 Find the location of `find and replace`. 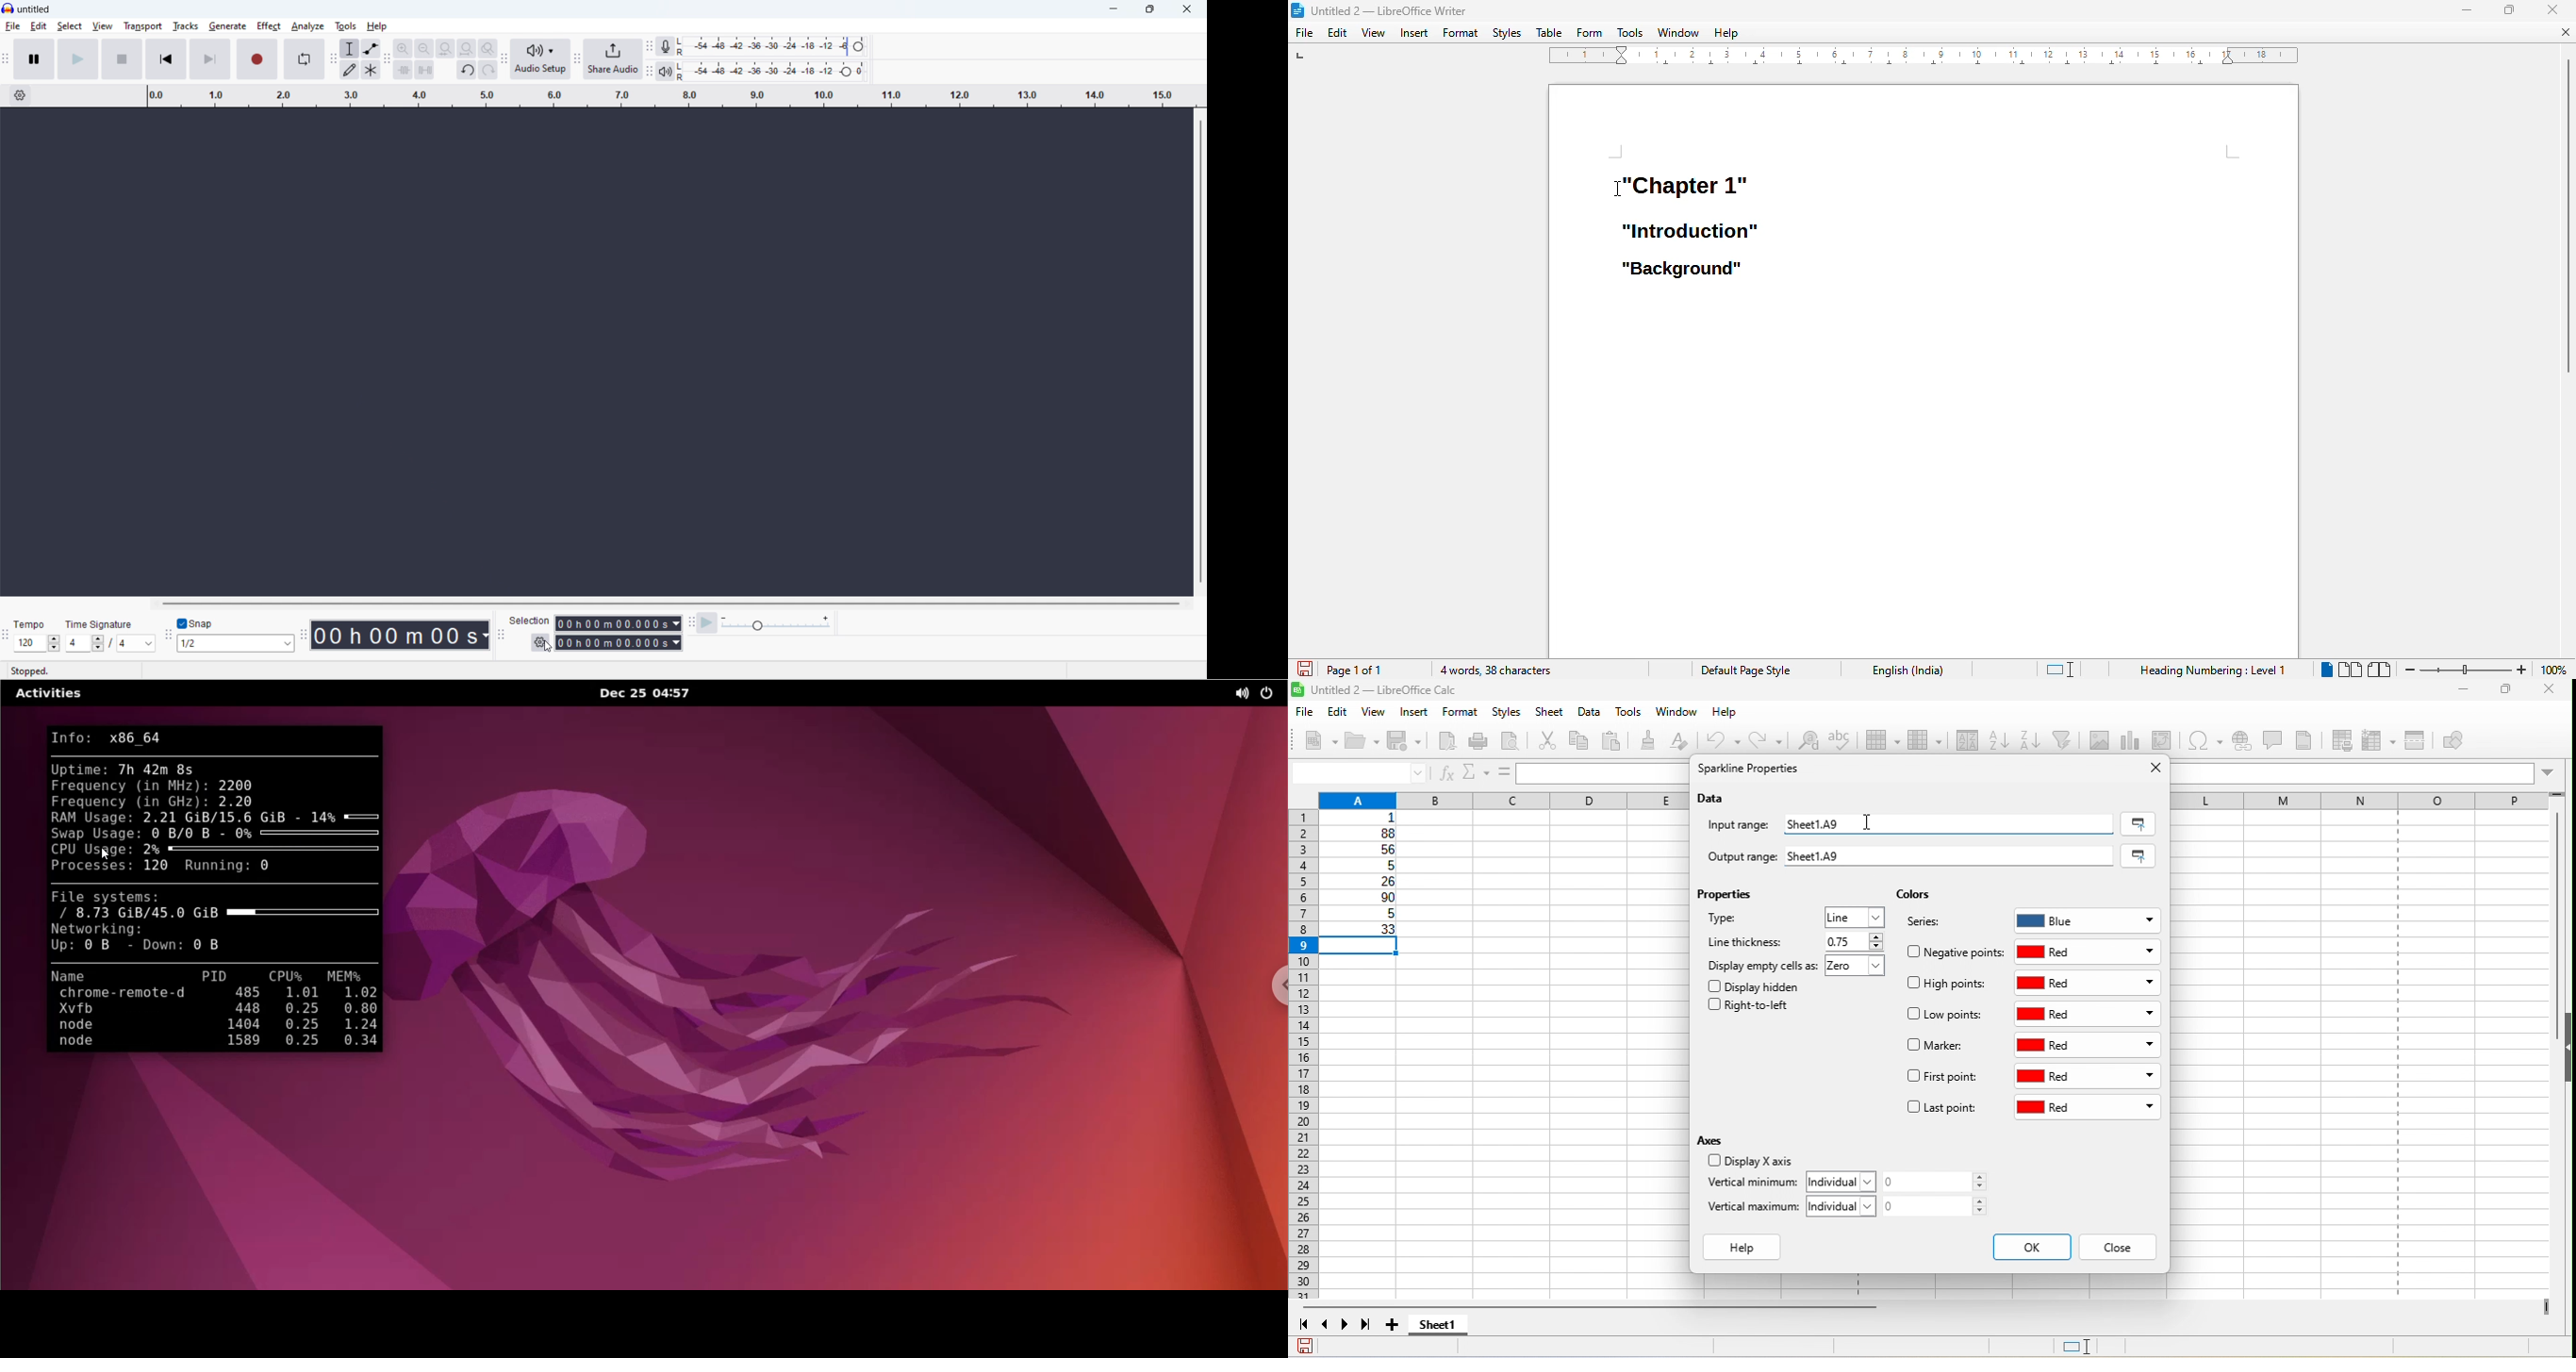

find and replace is located at coordinates (1809, 743).